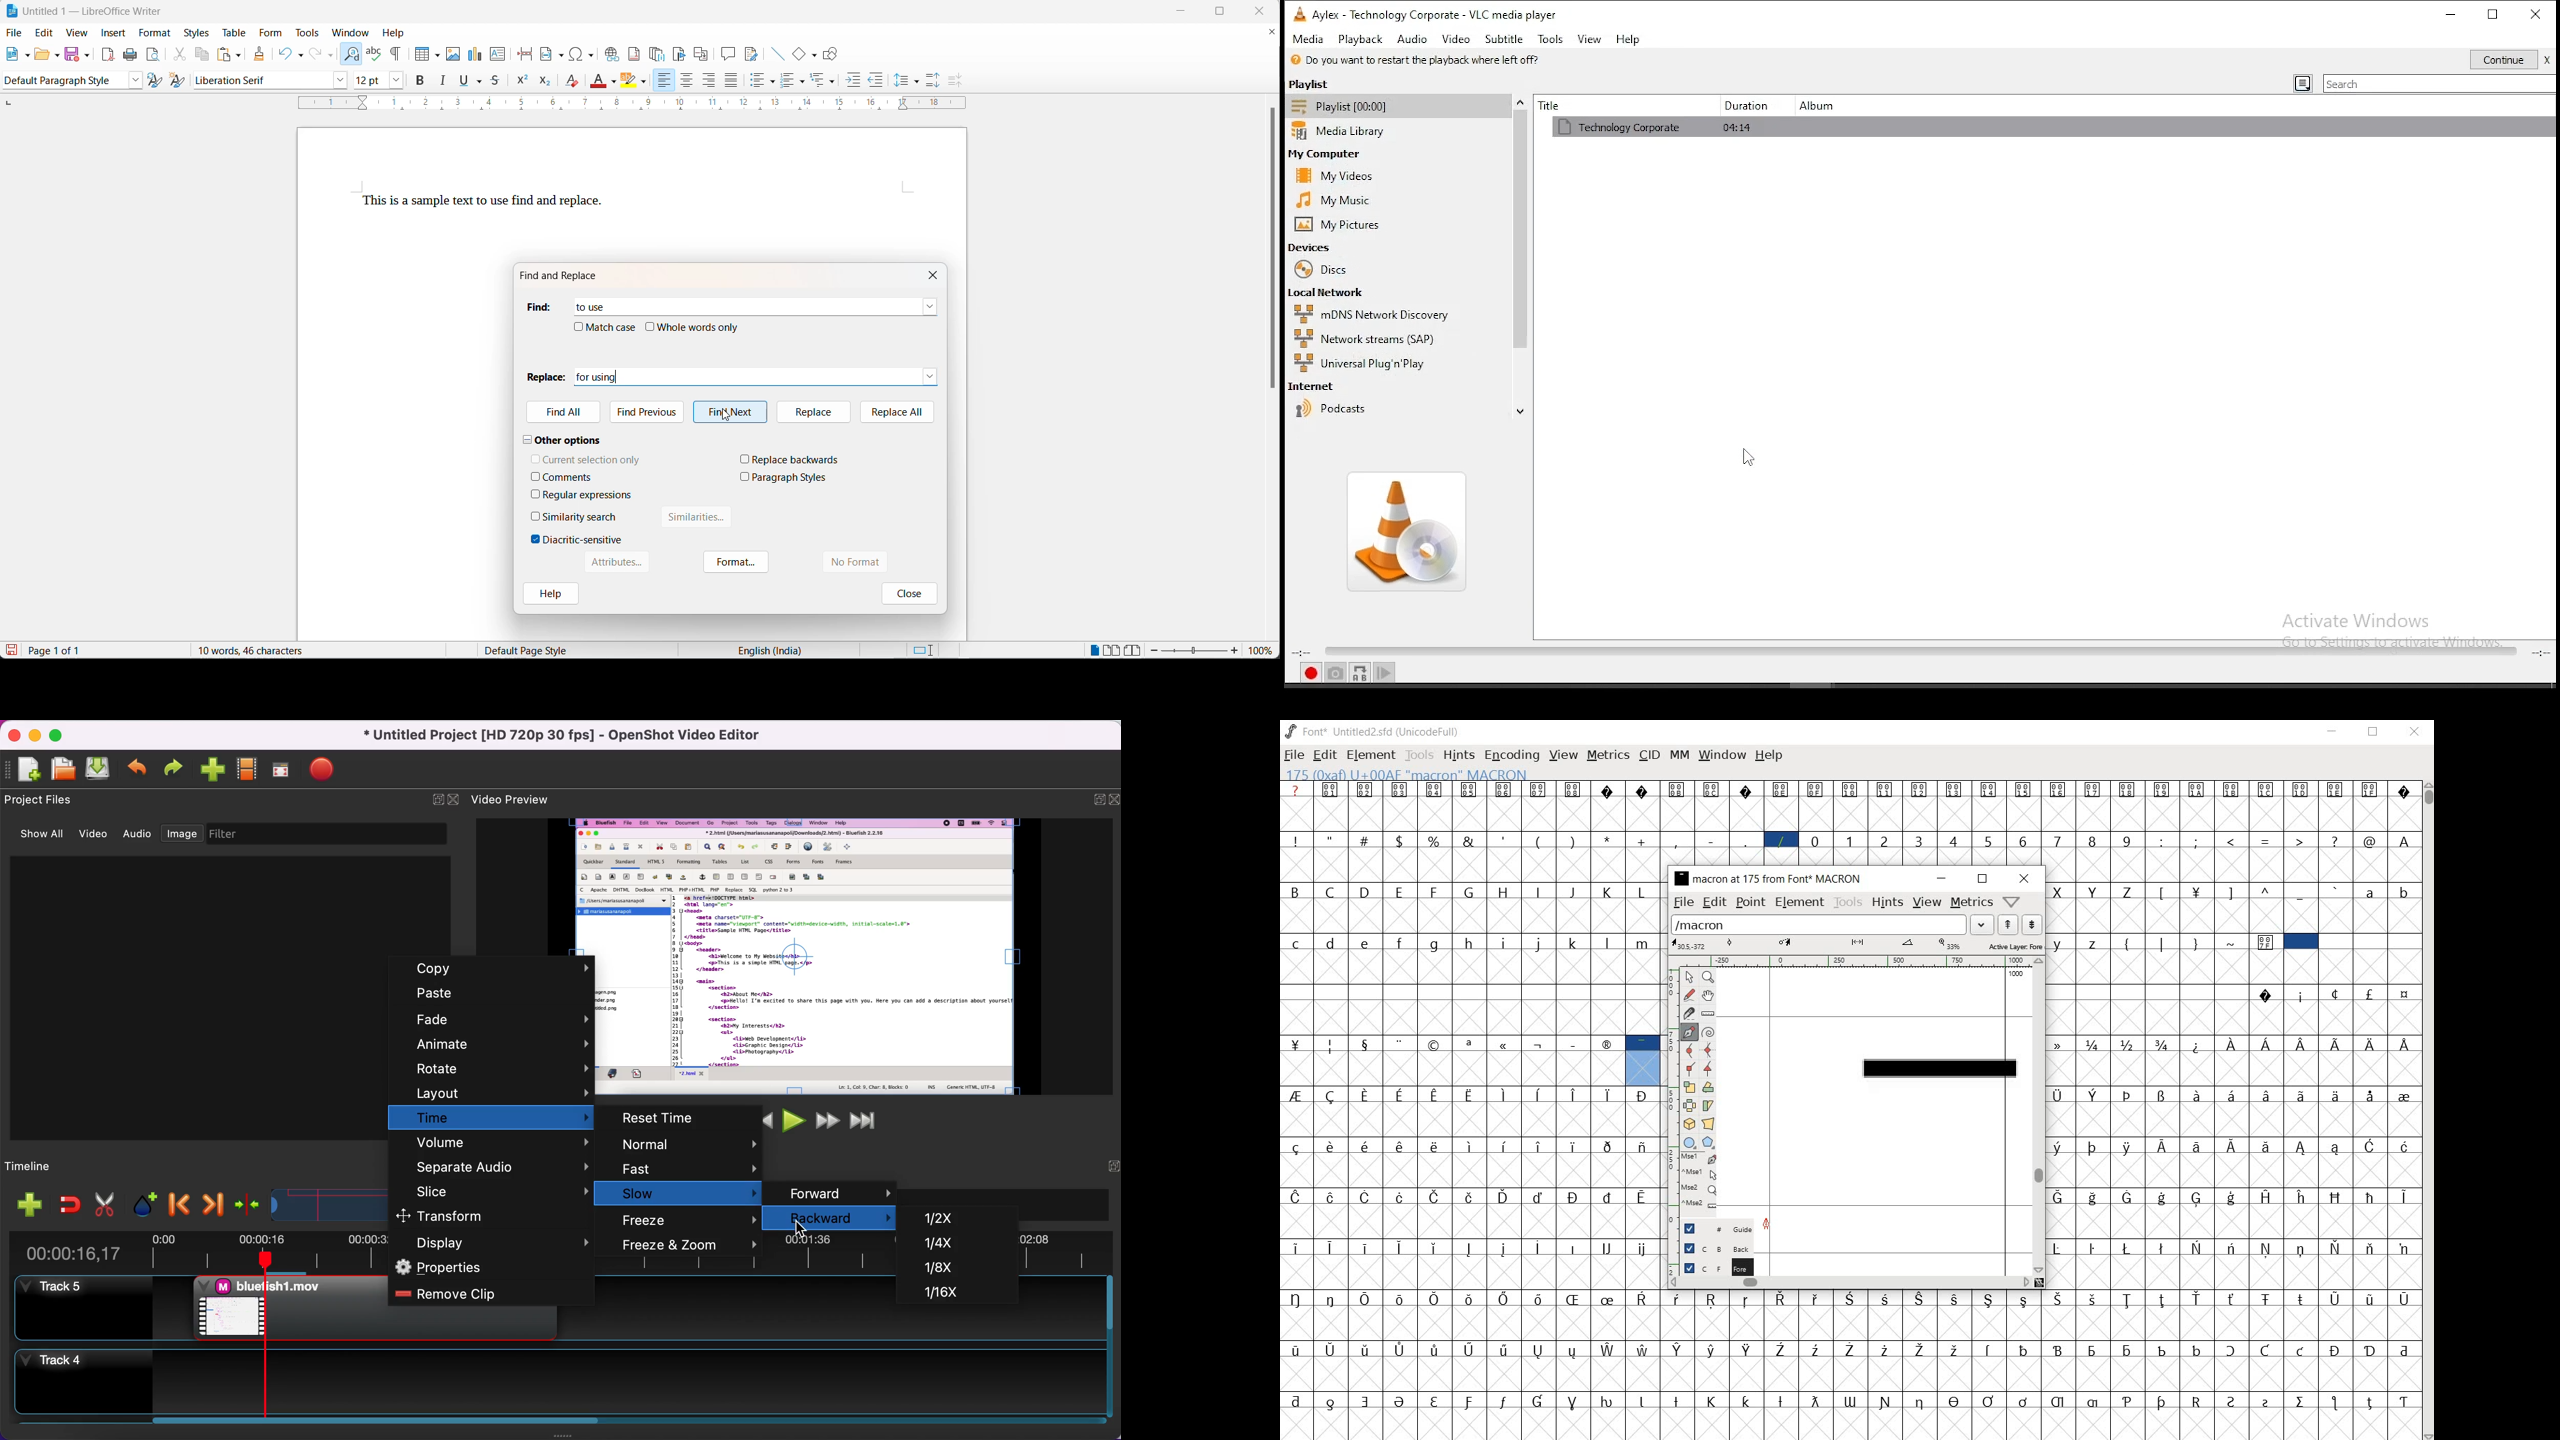 The width and height of the screenshot is (2576, 1456). Describe the element at coordinates (1297, 1248) in the screenshot. I see `Symbol` at that location.